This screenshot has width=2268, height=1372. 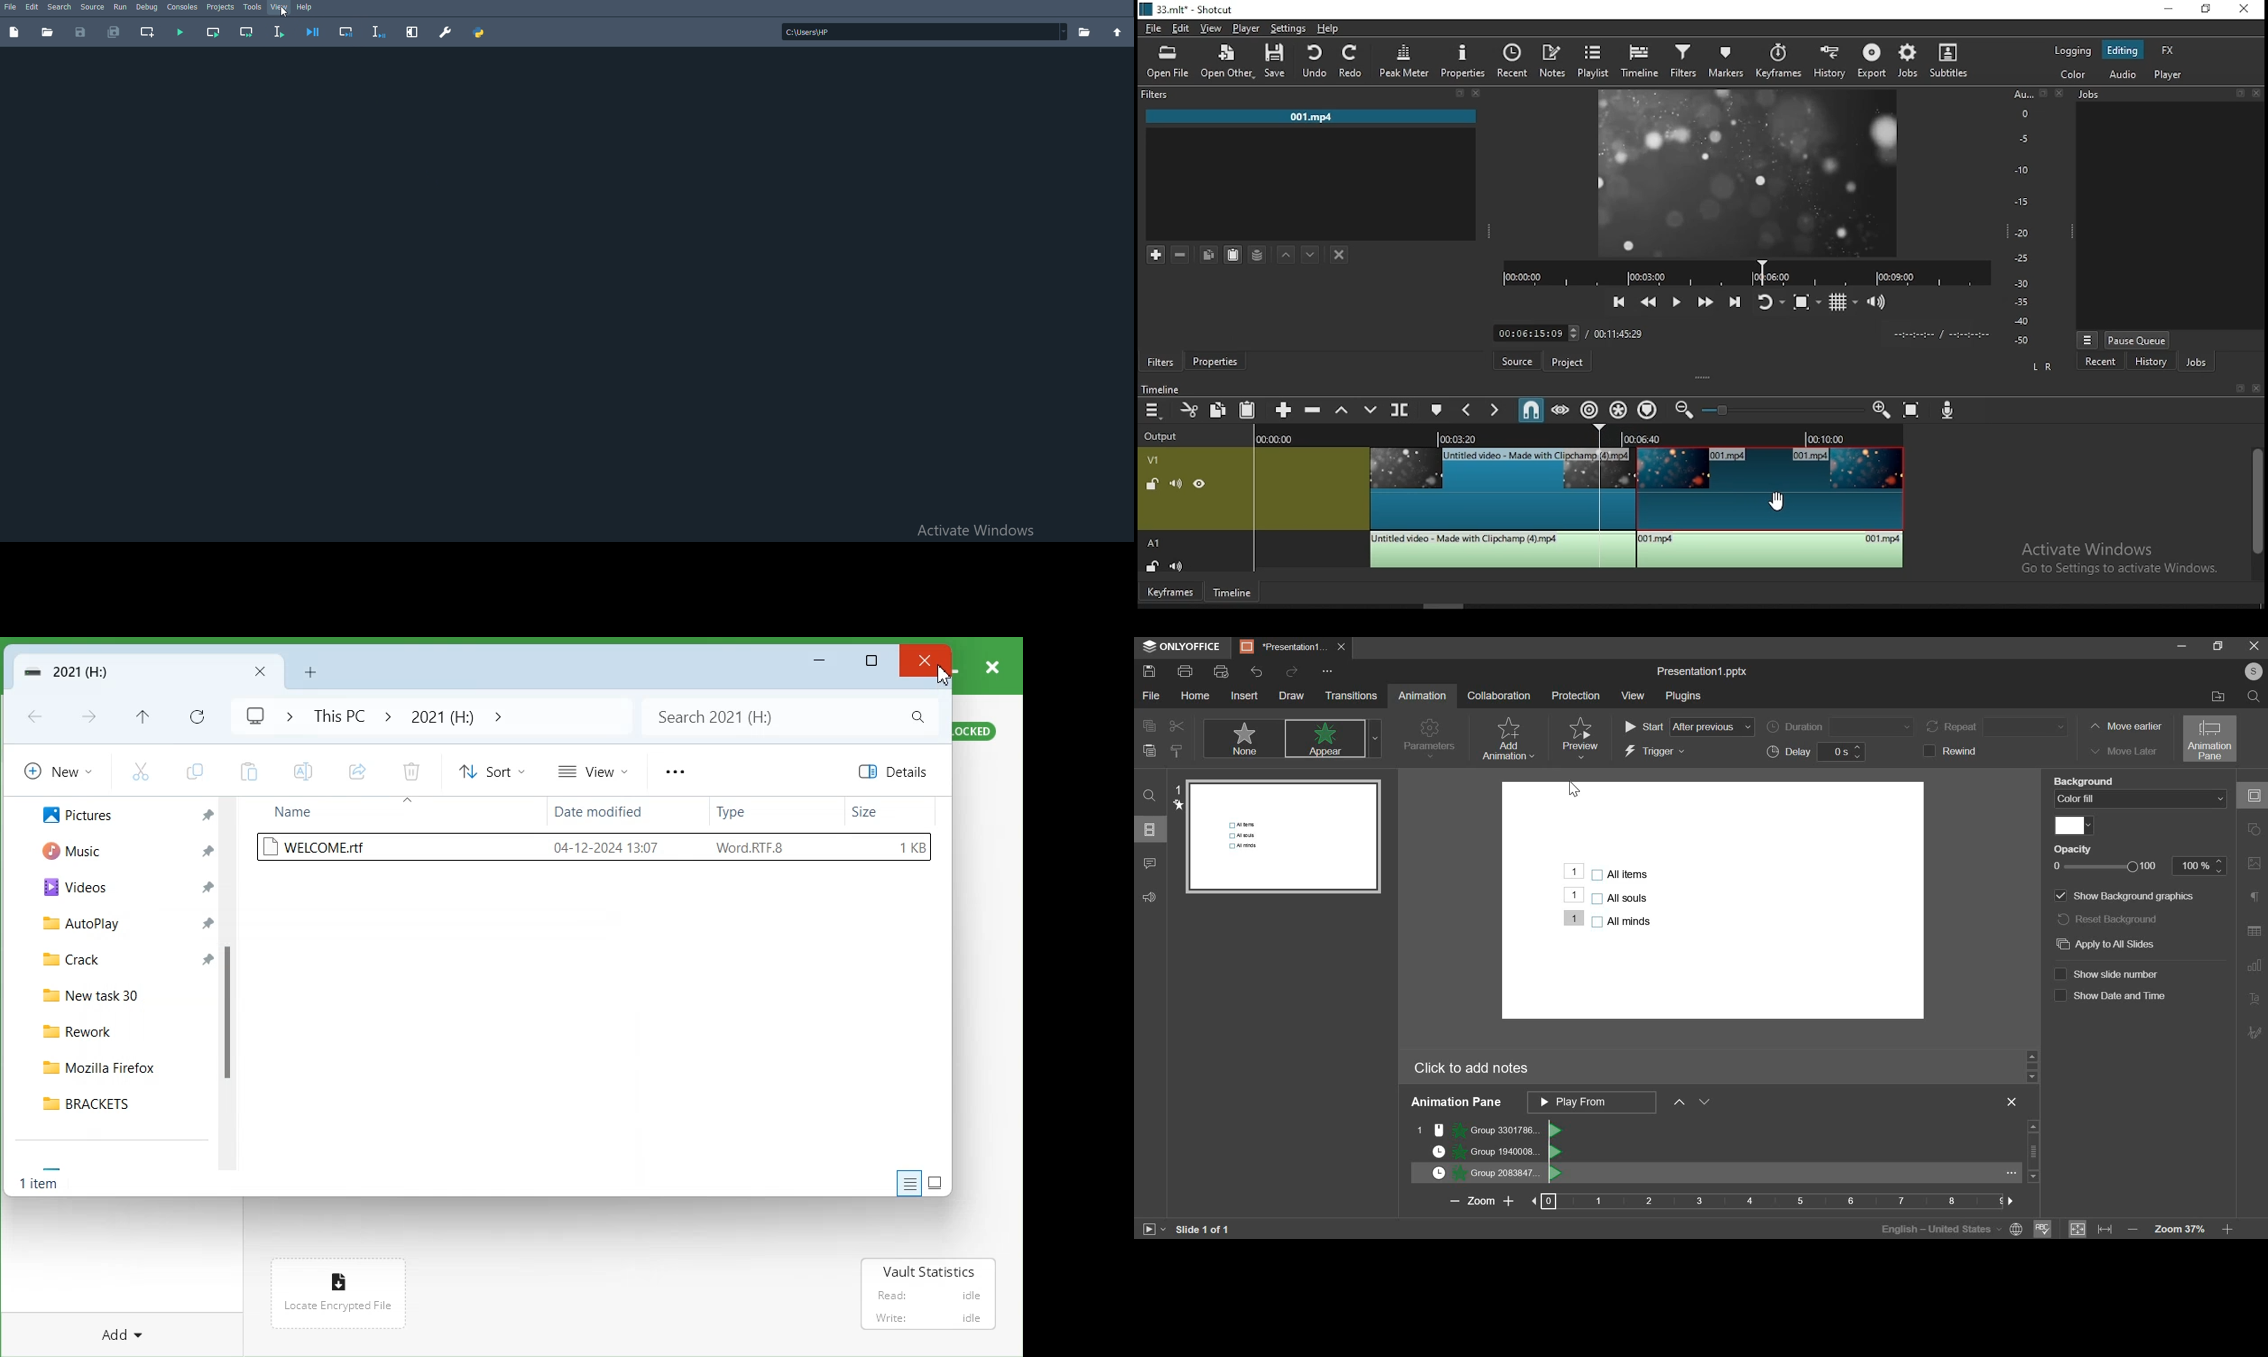 What do you see at coordinates (1883, 411) in the screenshot?
I see `zoom timeline in` at bounding box center [1883, 411].